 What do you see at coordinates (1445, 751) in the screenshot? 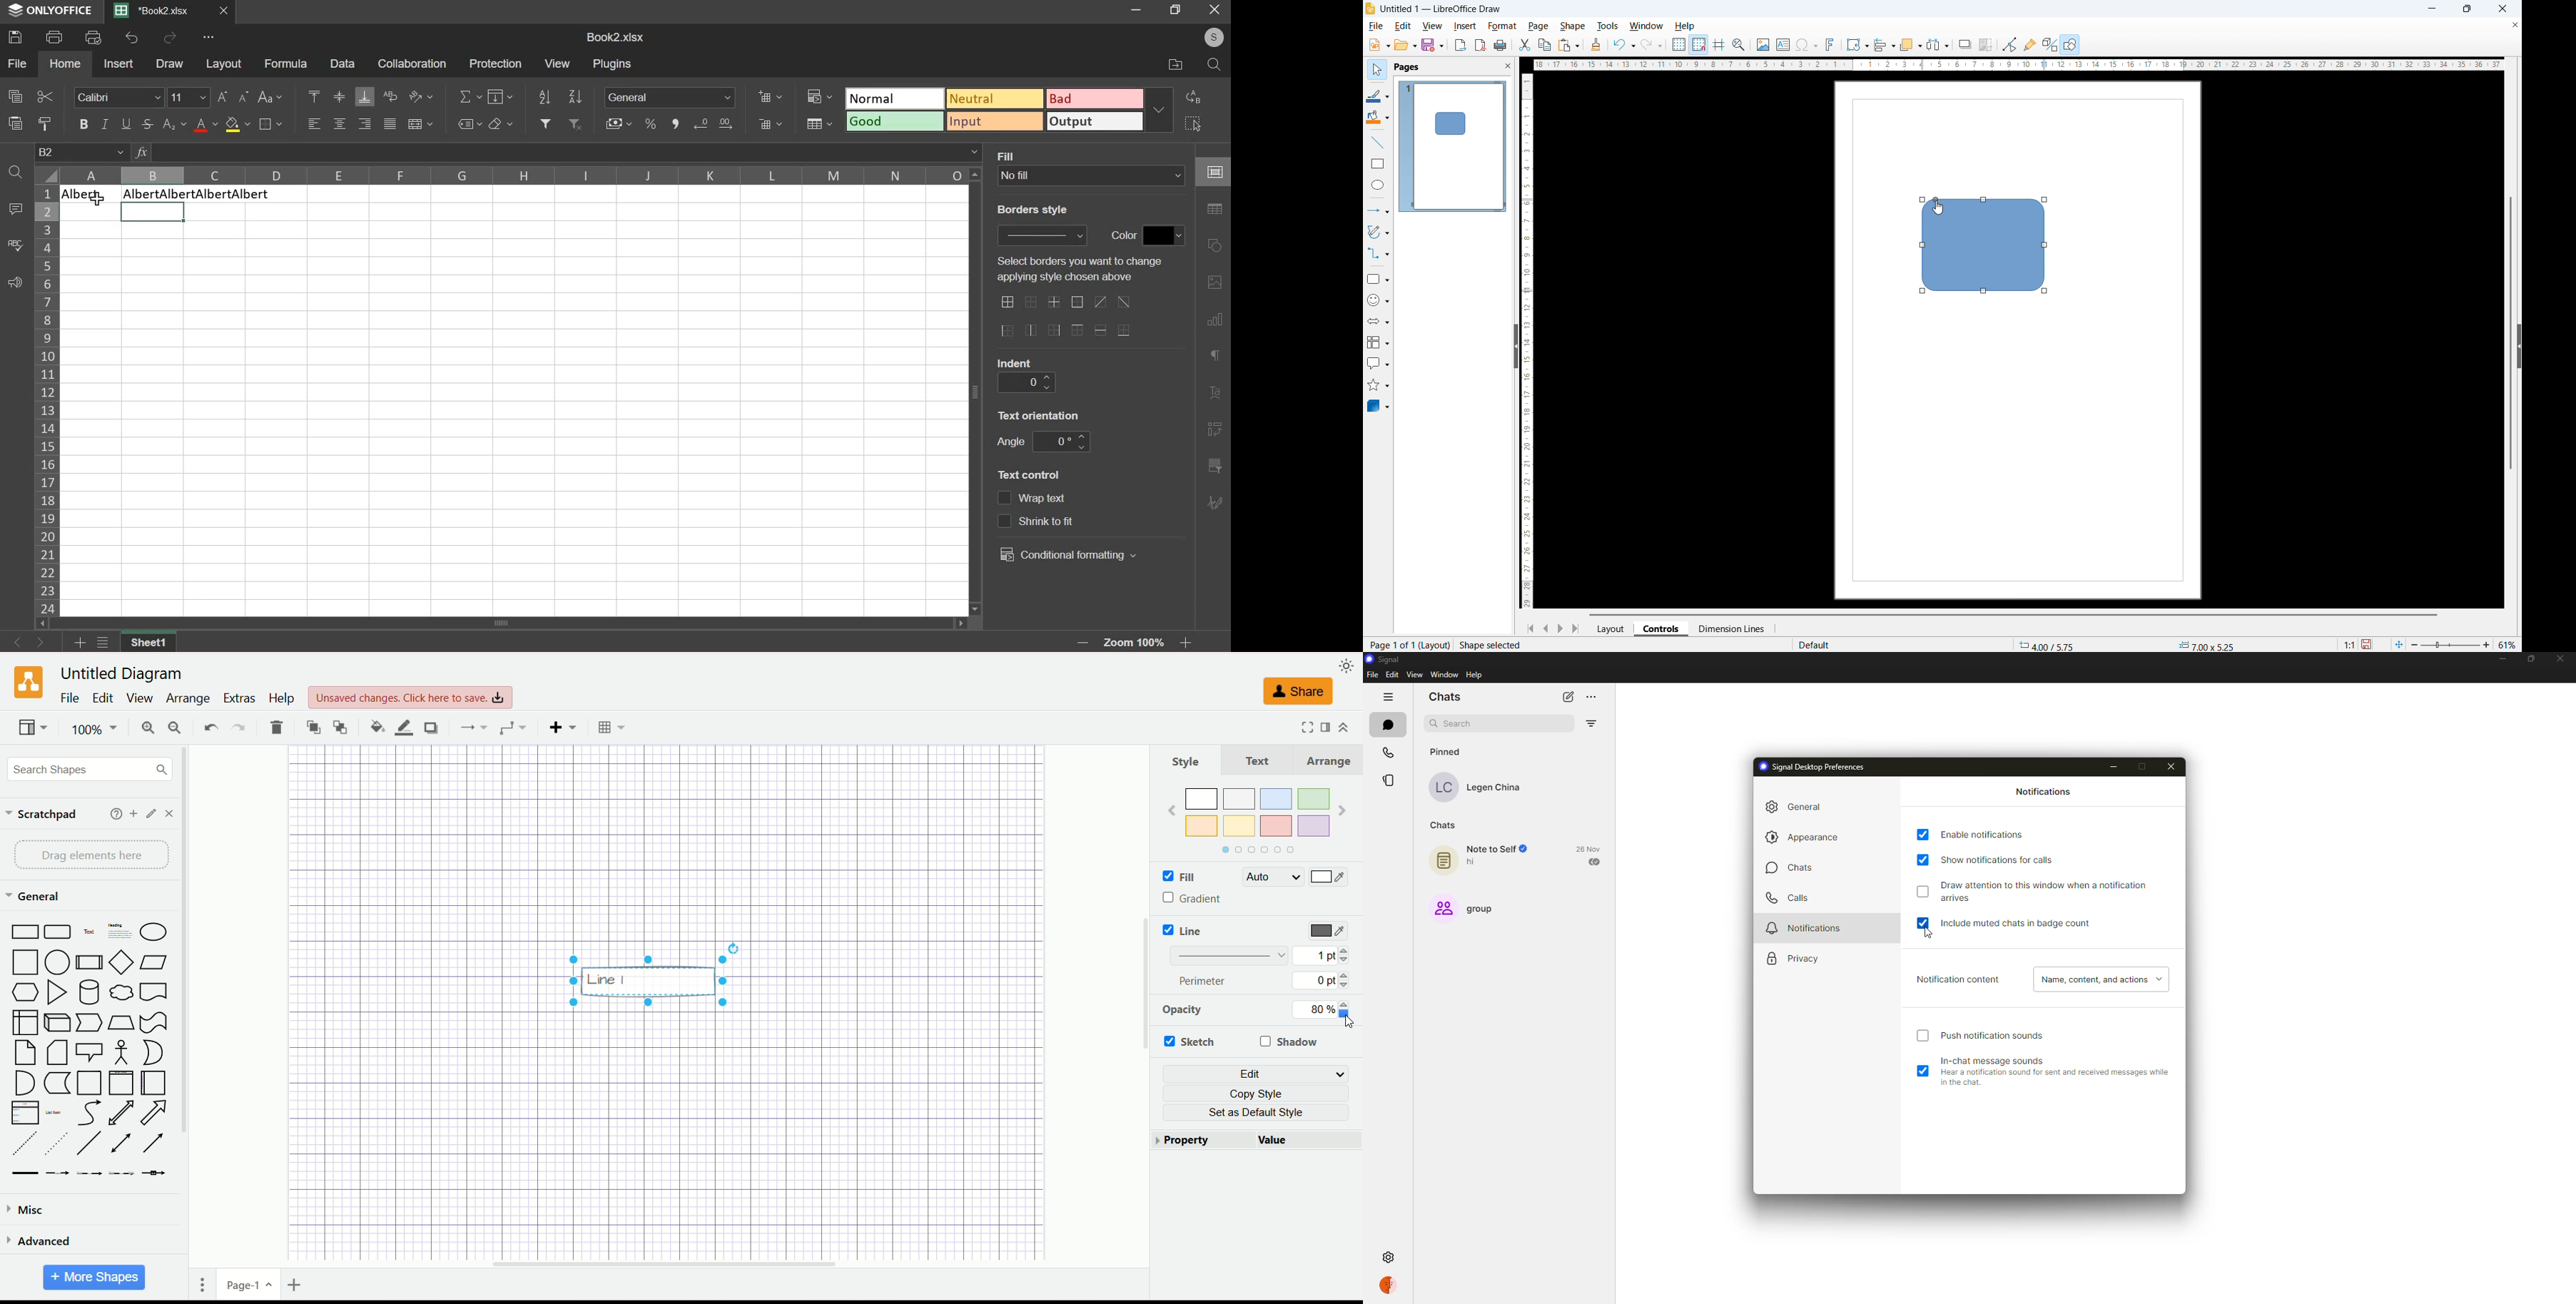
I see `pinned` at bounding box center [1445, 751].